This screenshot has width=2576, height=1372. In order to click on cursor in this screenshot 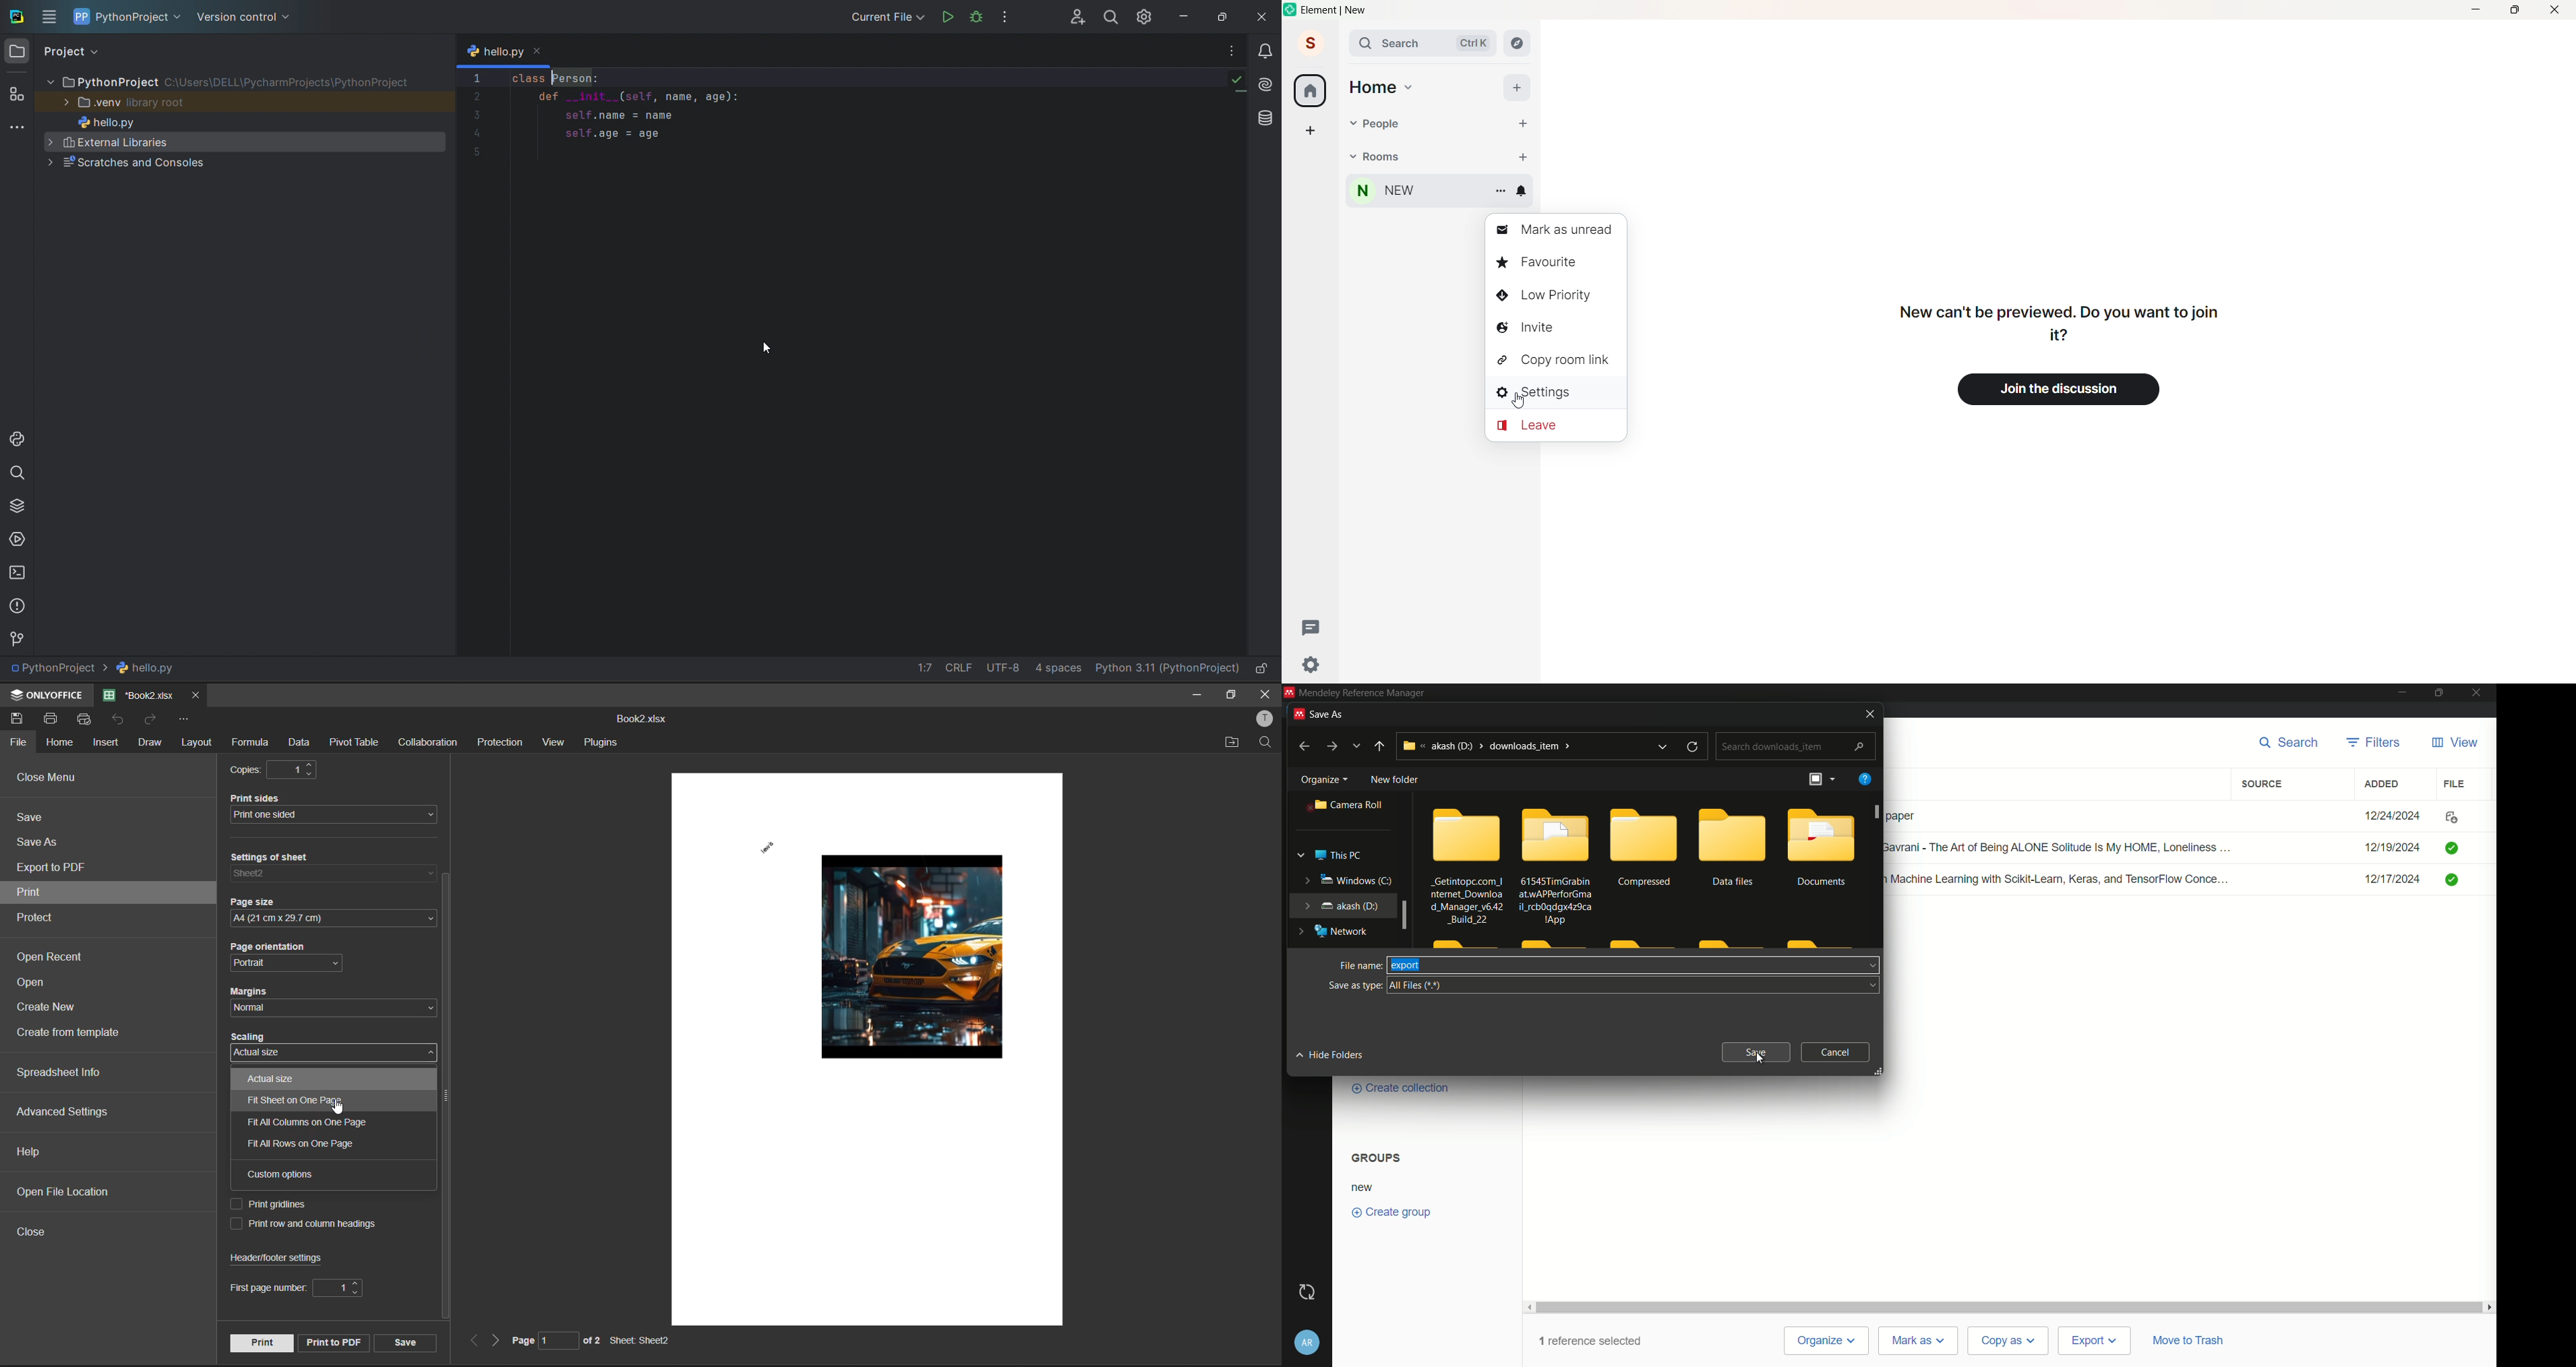, I will do `click(1760, 1061)`.